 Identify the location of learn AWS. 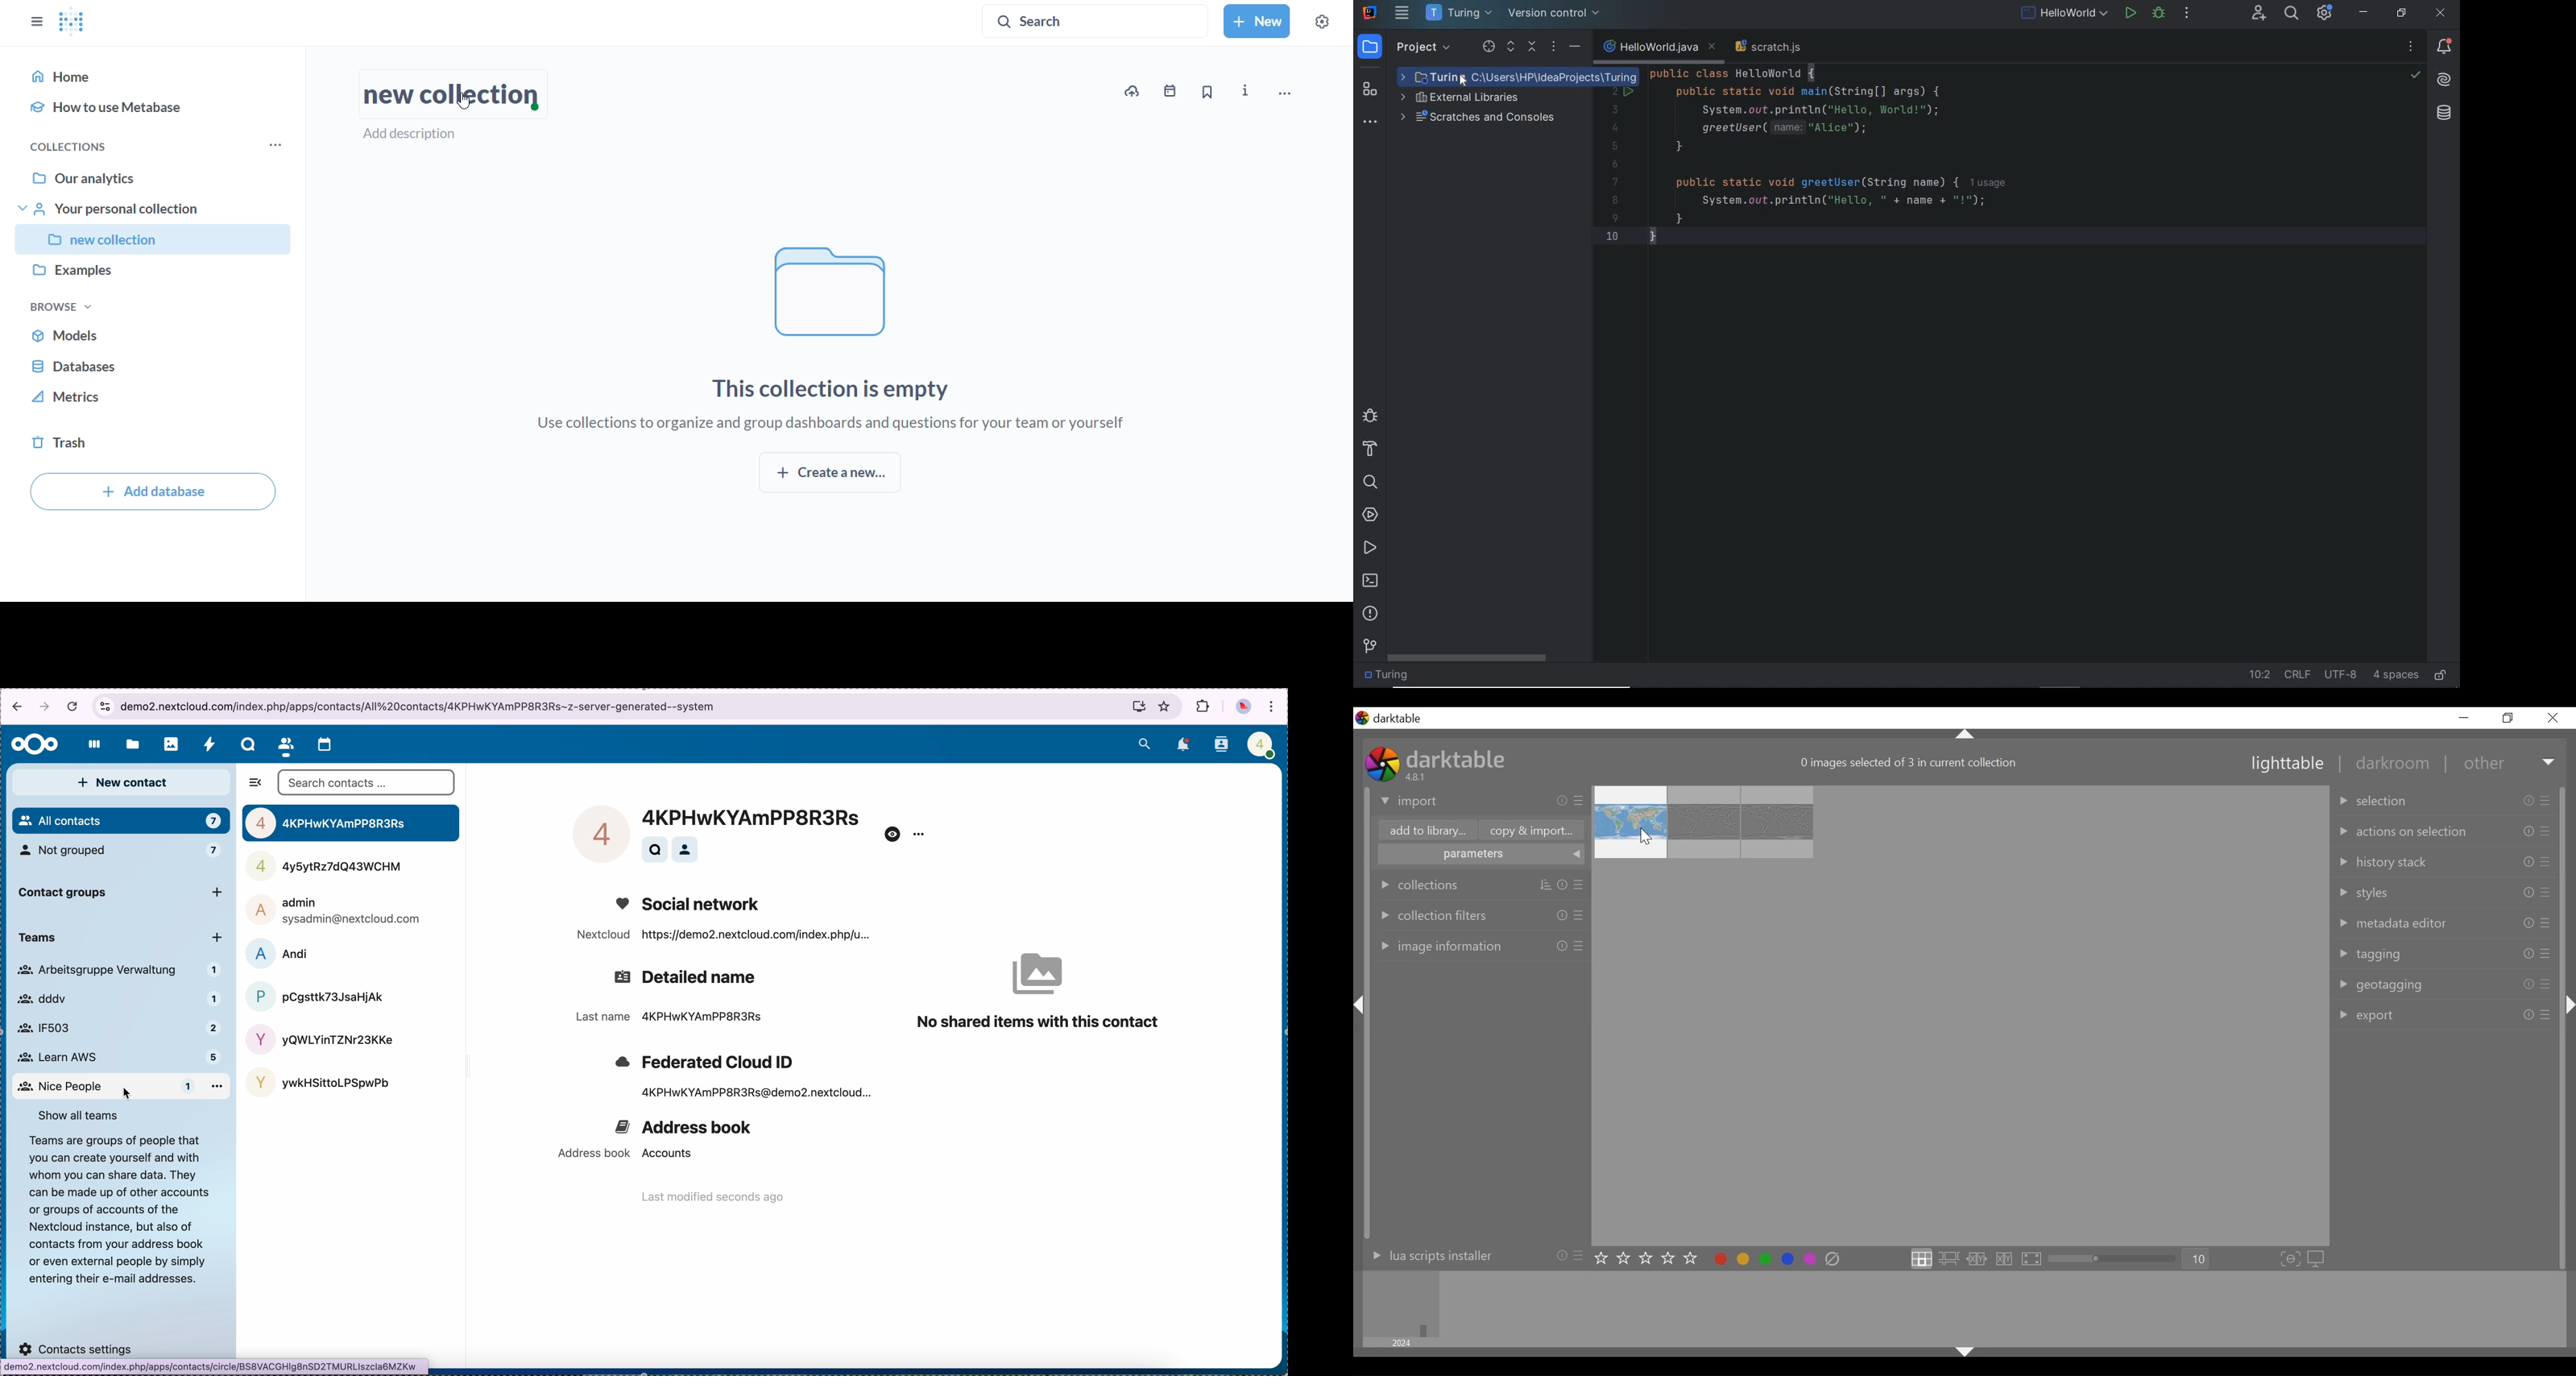
(120, 1057).